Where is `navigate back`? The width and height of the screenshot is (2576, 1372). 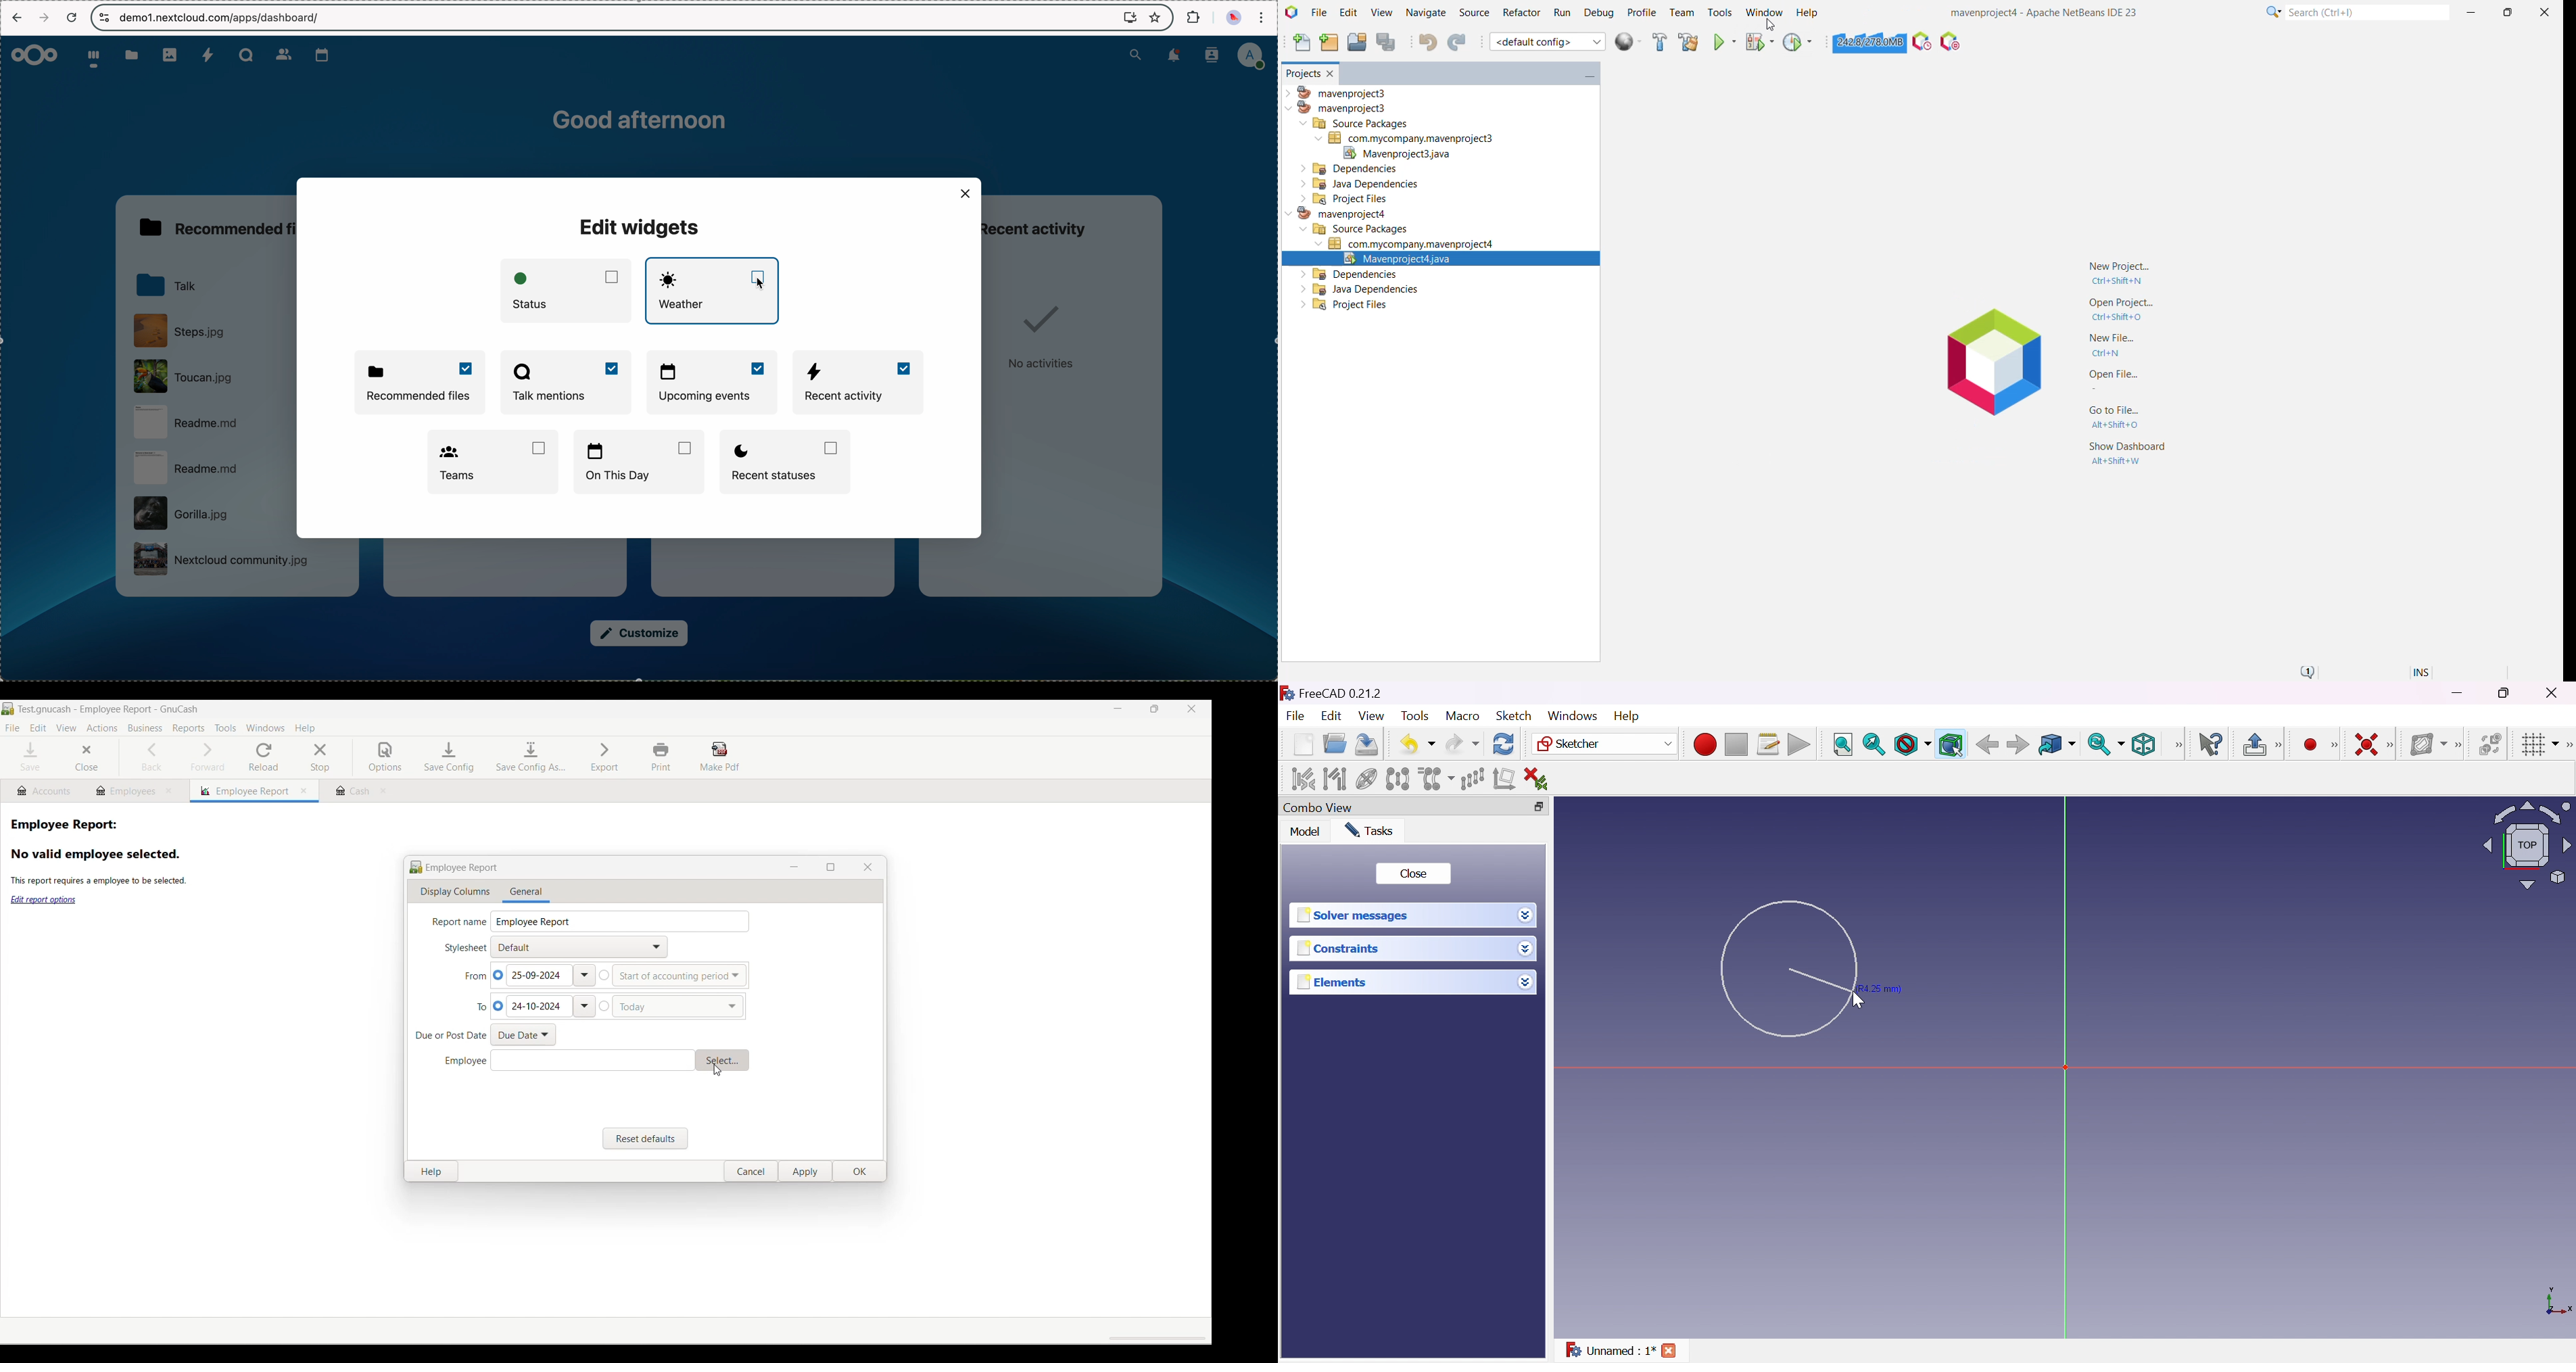 navigate back is located at coordinates (16, 19).